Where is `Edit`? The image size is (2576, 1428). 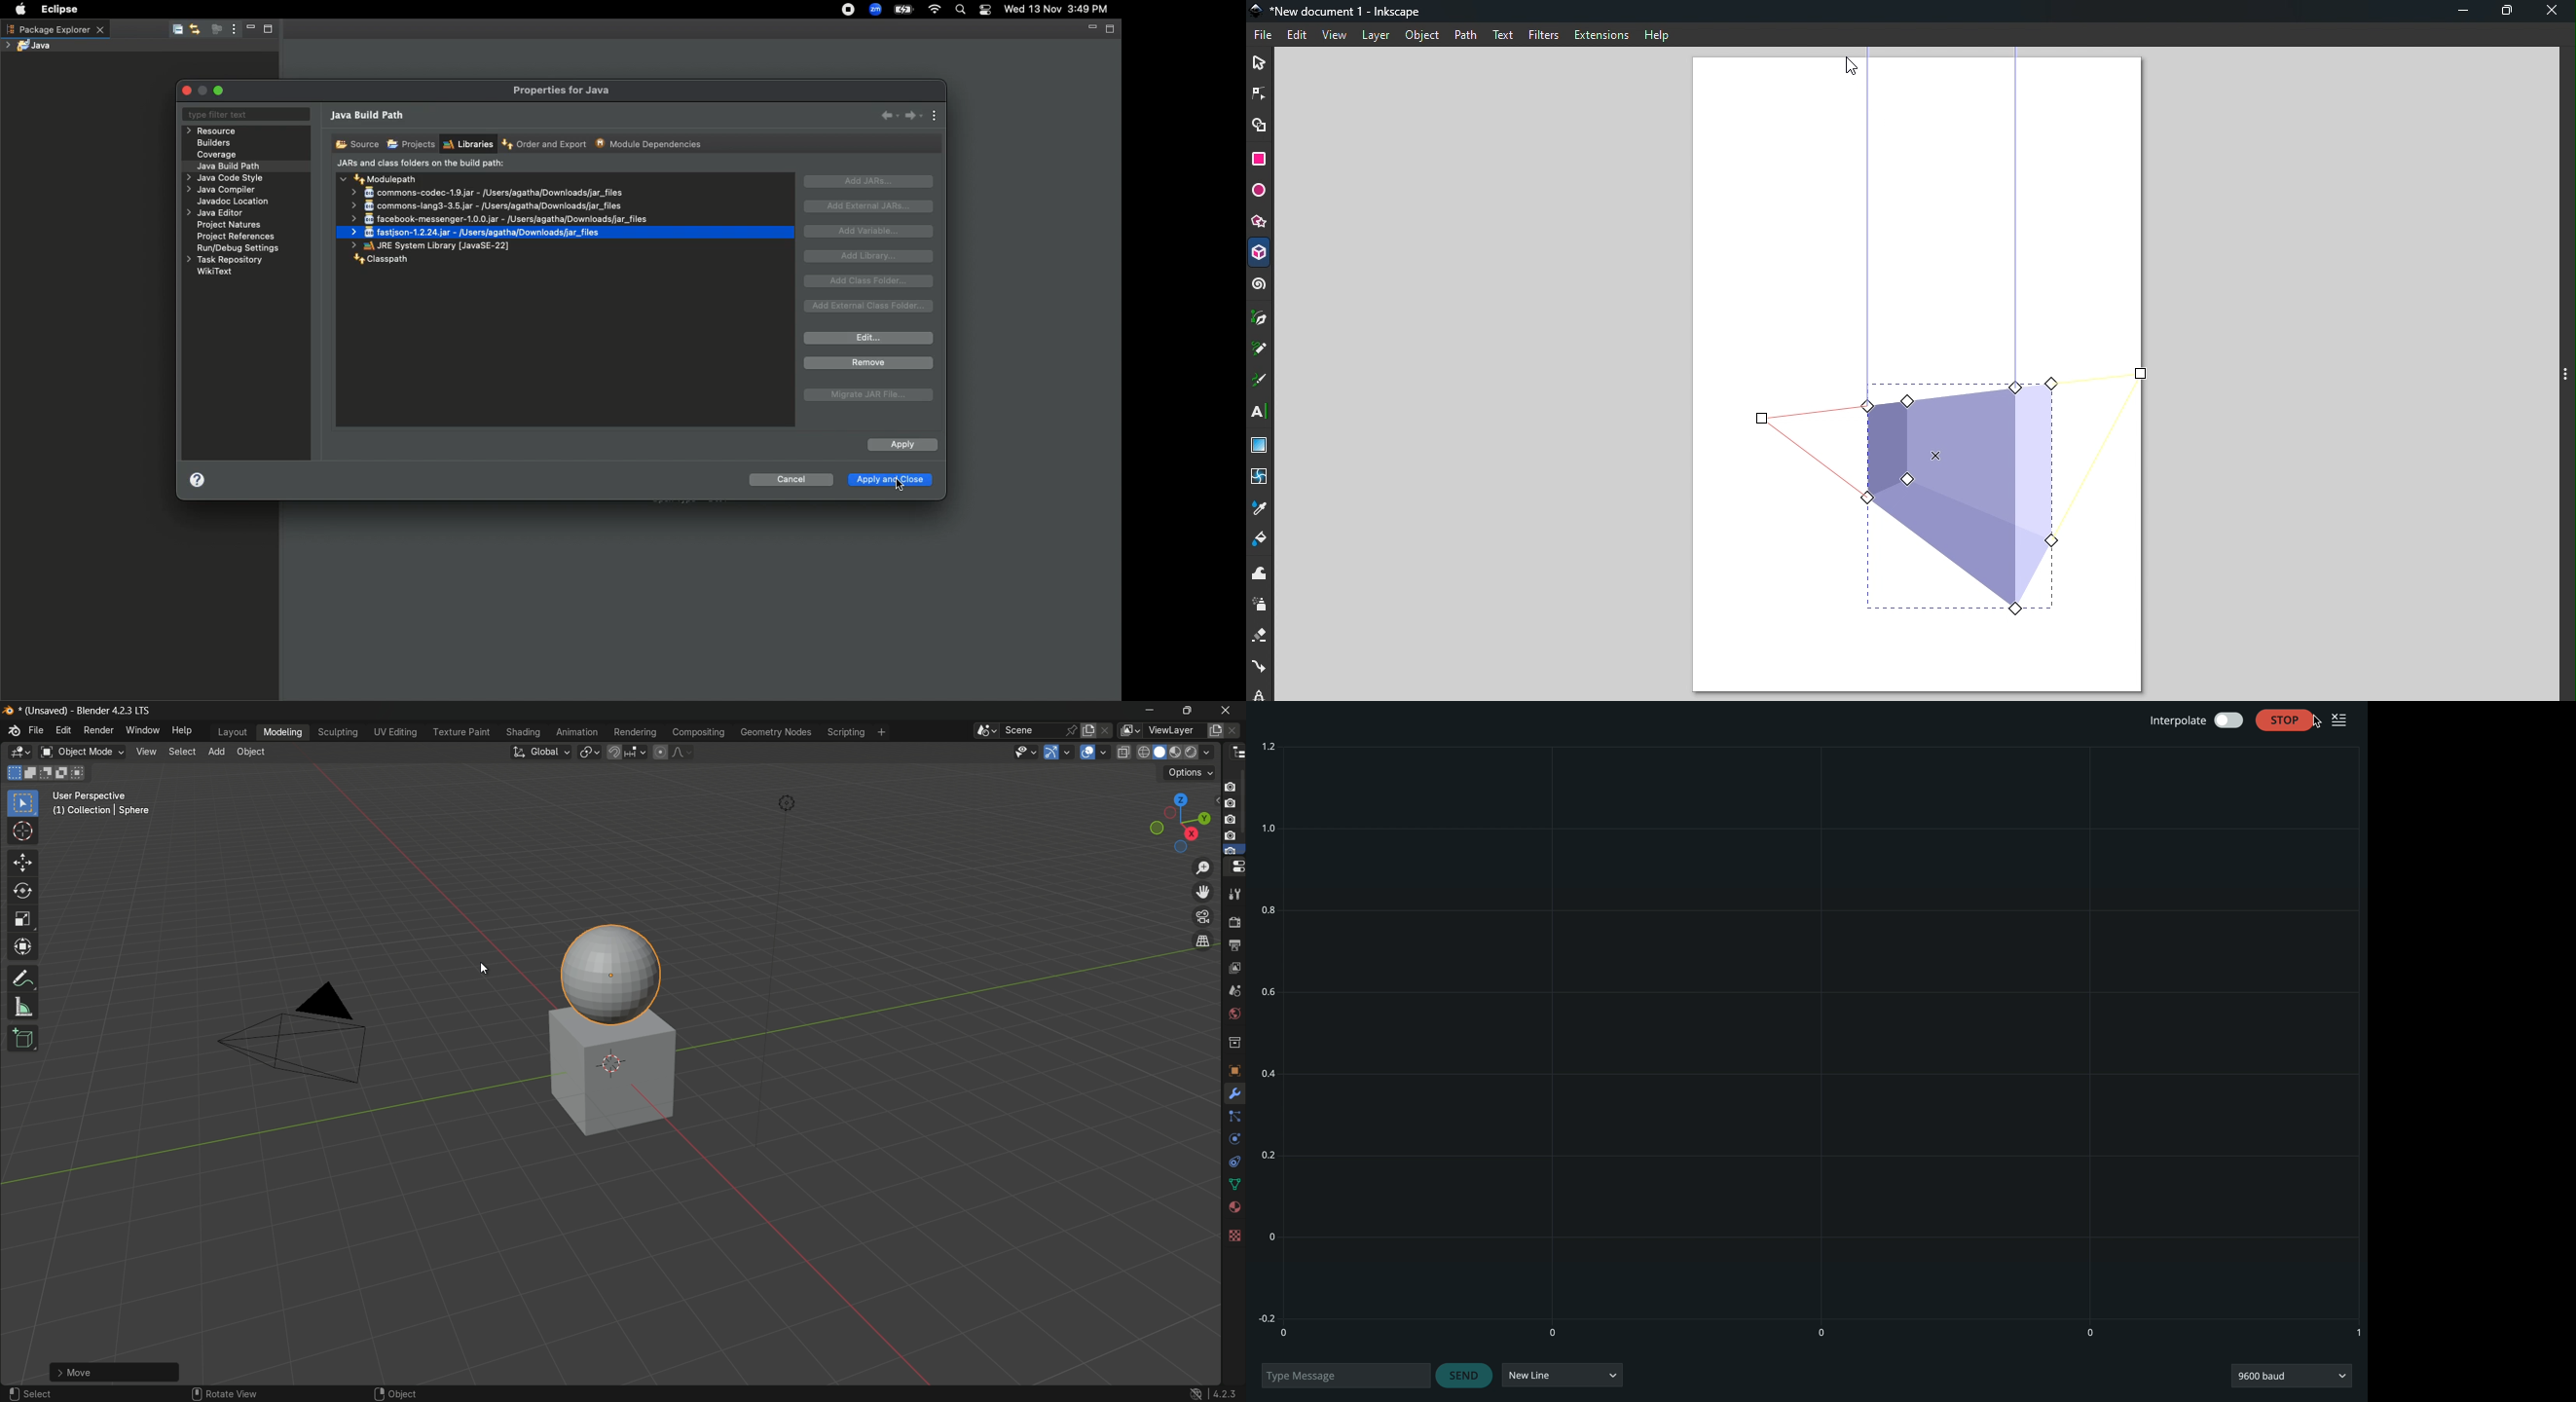 Edit is located at coordinates (1296, 36).